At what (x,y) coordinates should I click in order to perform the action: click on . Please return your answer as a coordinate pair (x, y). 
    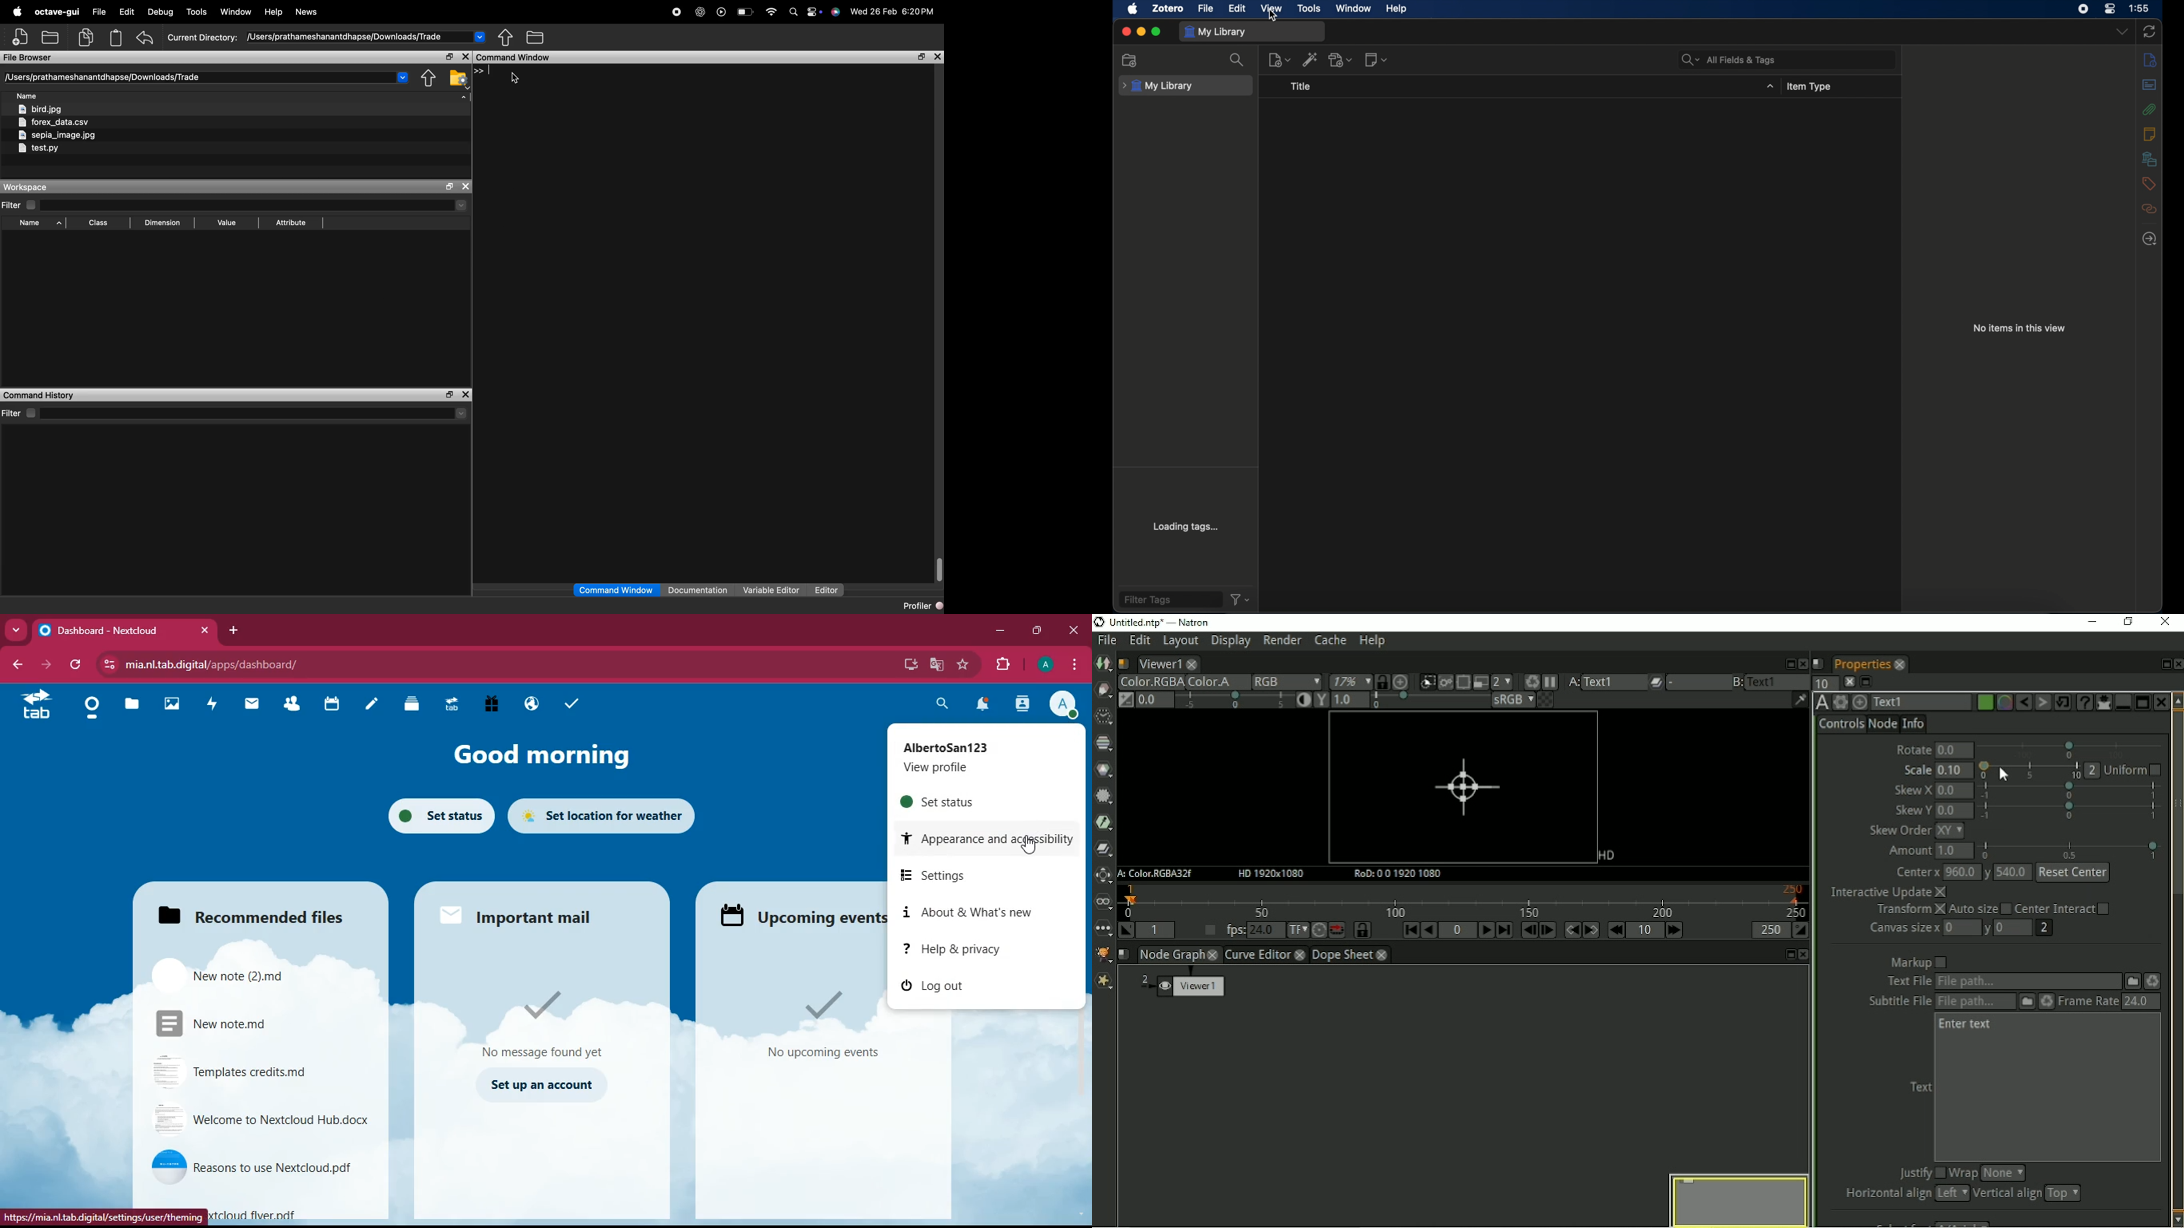
    Looking at the image, I should click on (105, 1218).